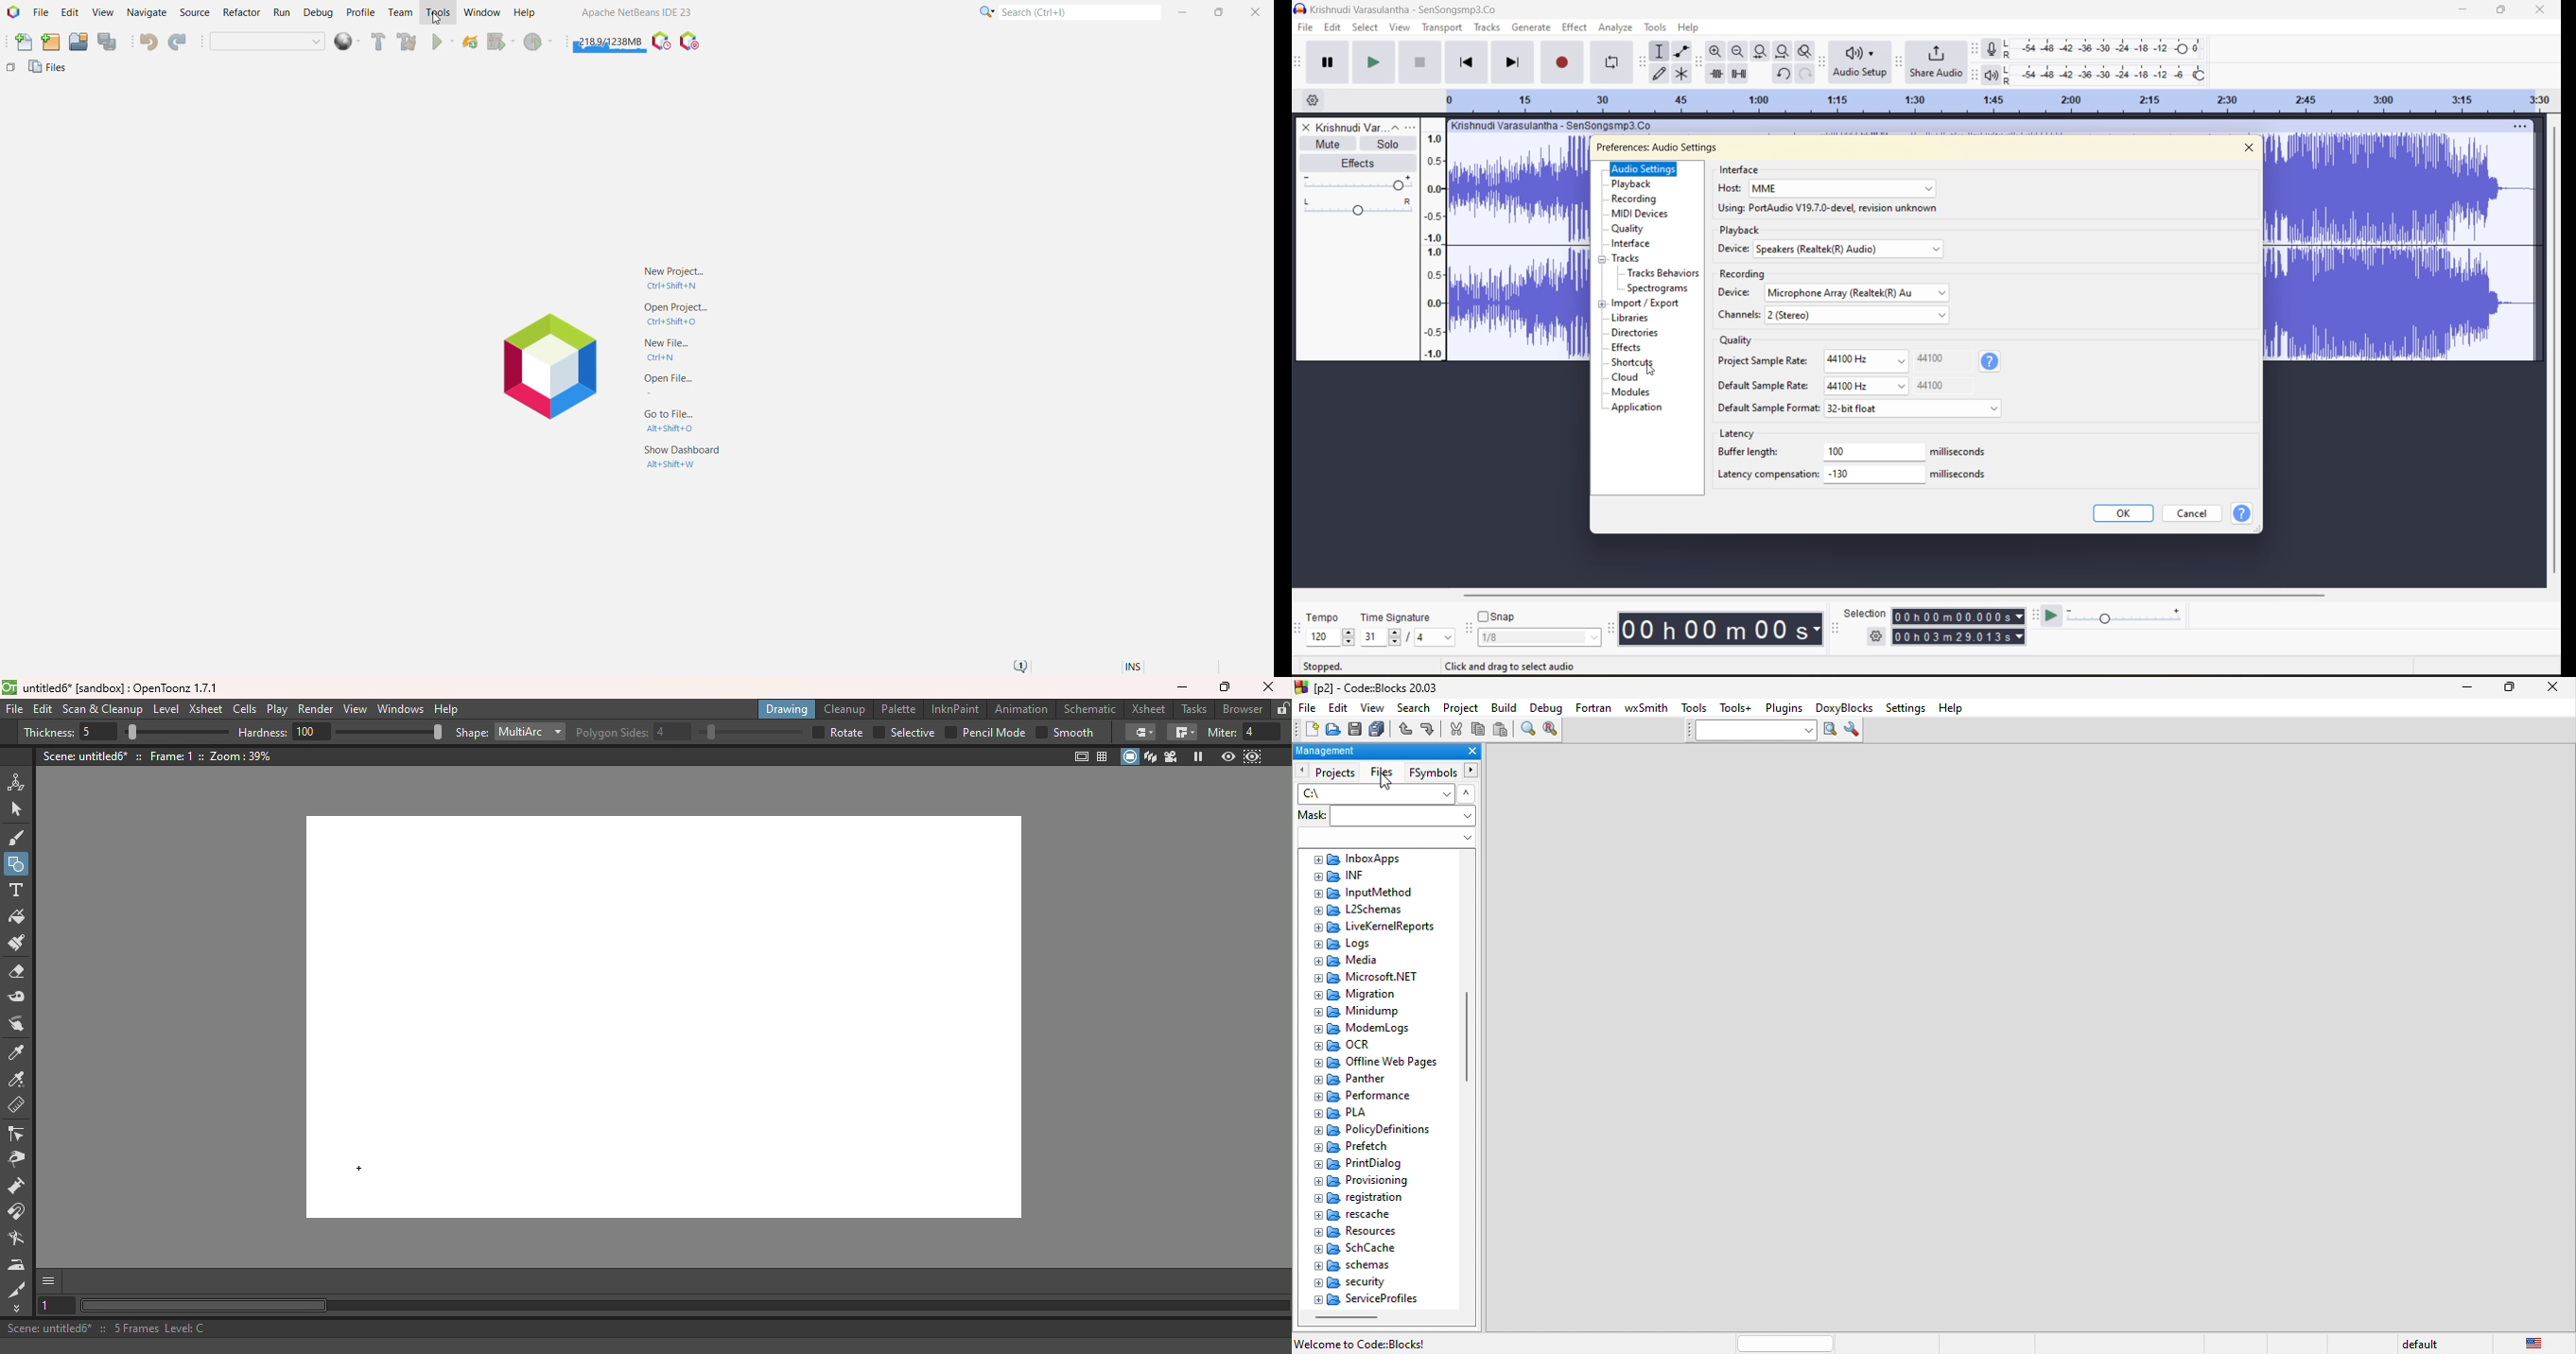 The height and width of the screenshot is (1372, 2576). I want to click on directories, so click(1640, 333).